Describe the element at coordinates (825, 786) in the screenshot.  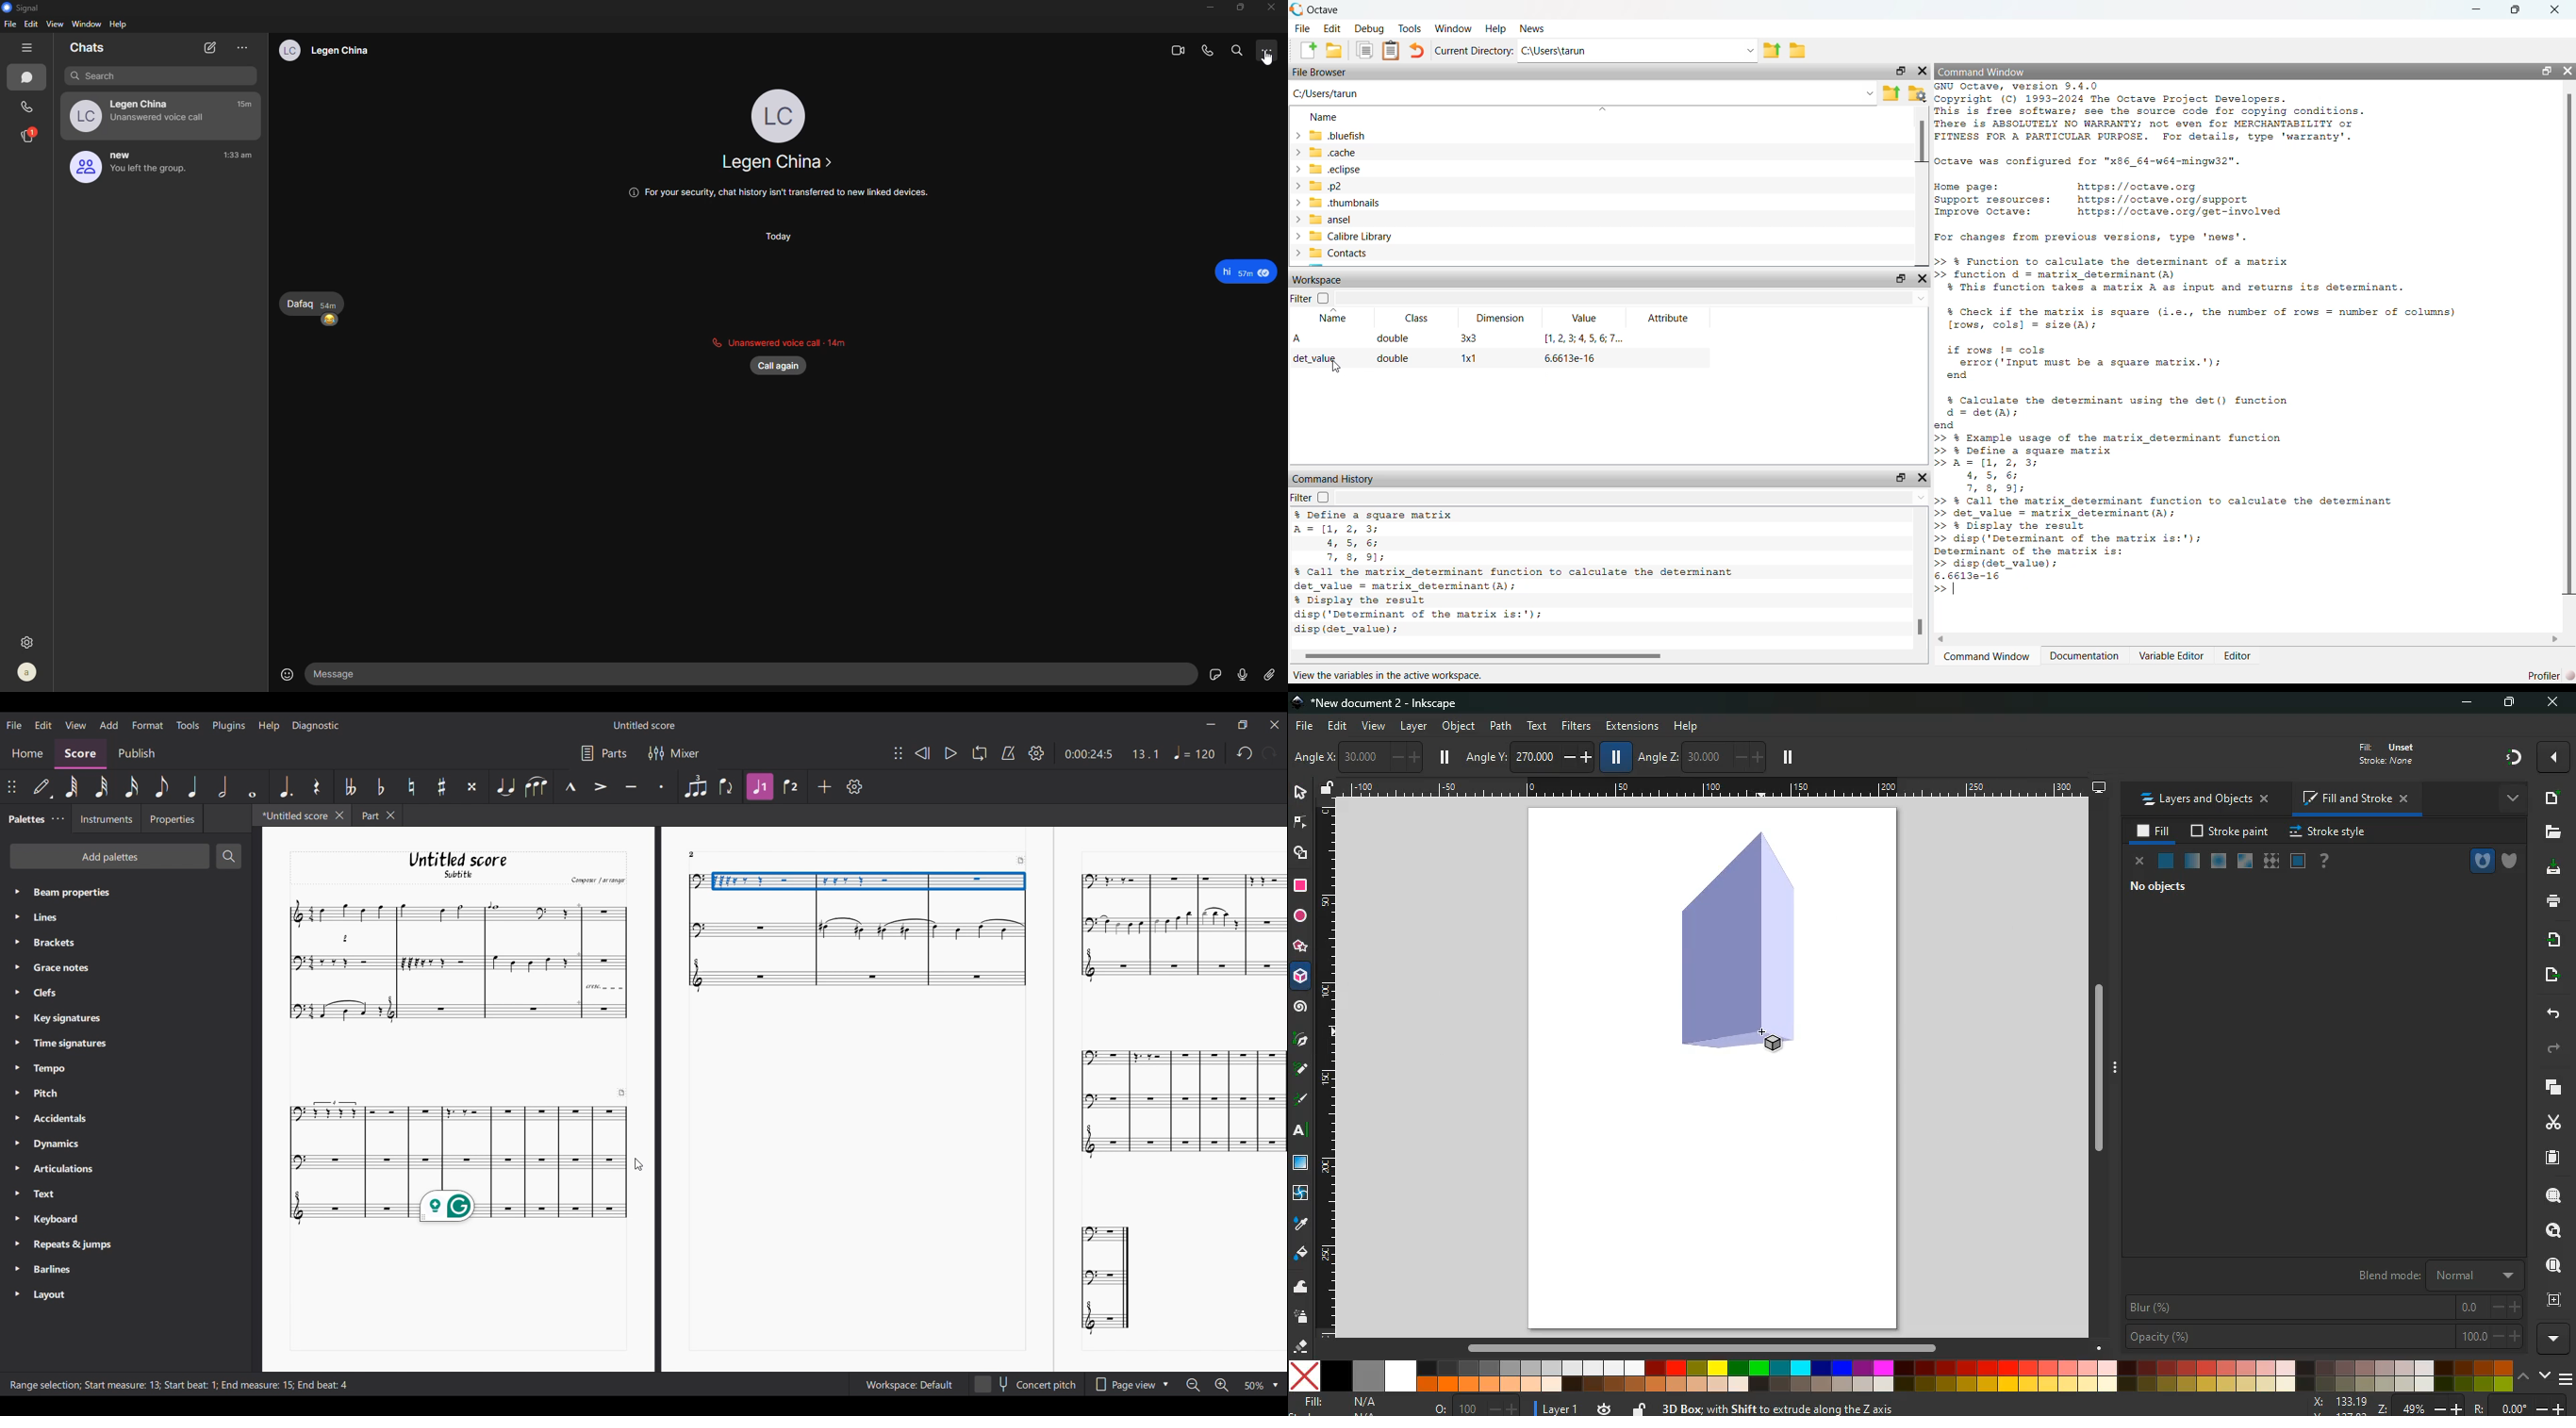
I see `Add` at that location.